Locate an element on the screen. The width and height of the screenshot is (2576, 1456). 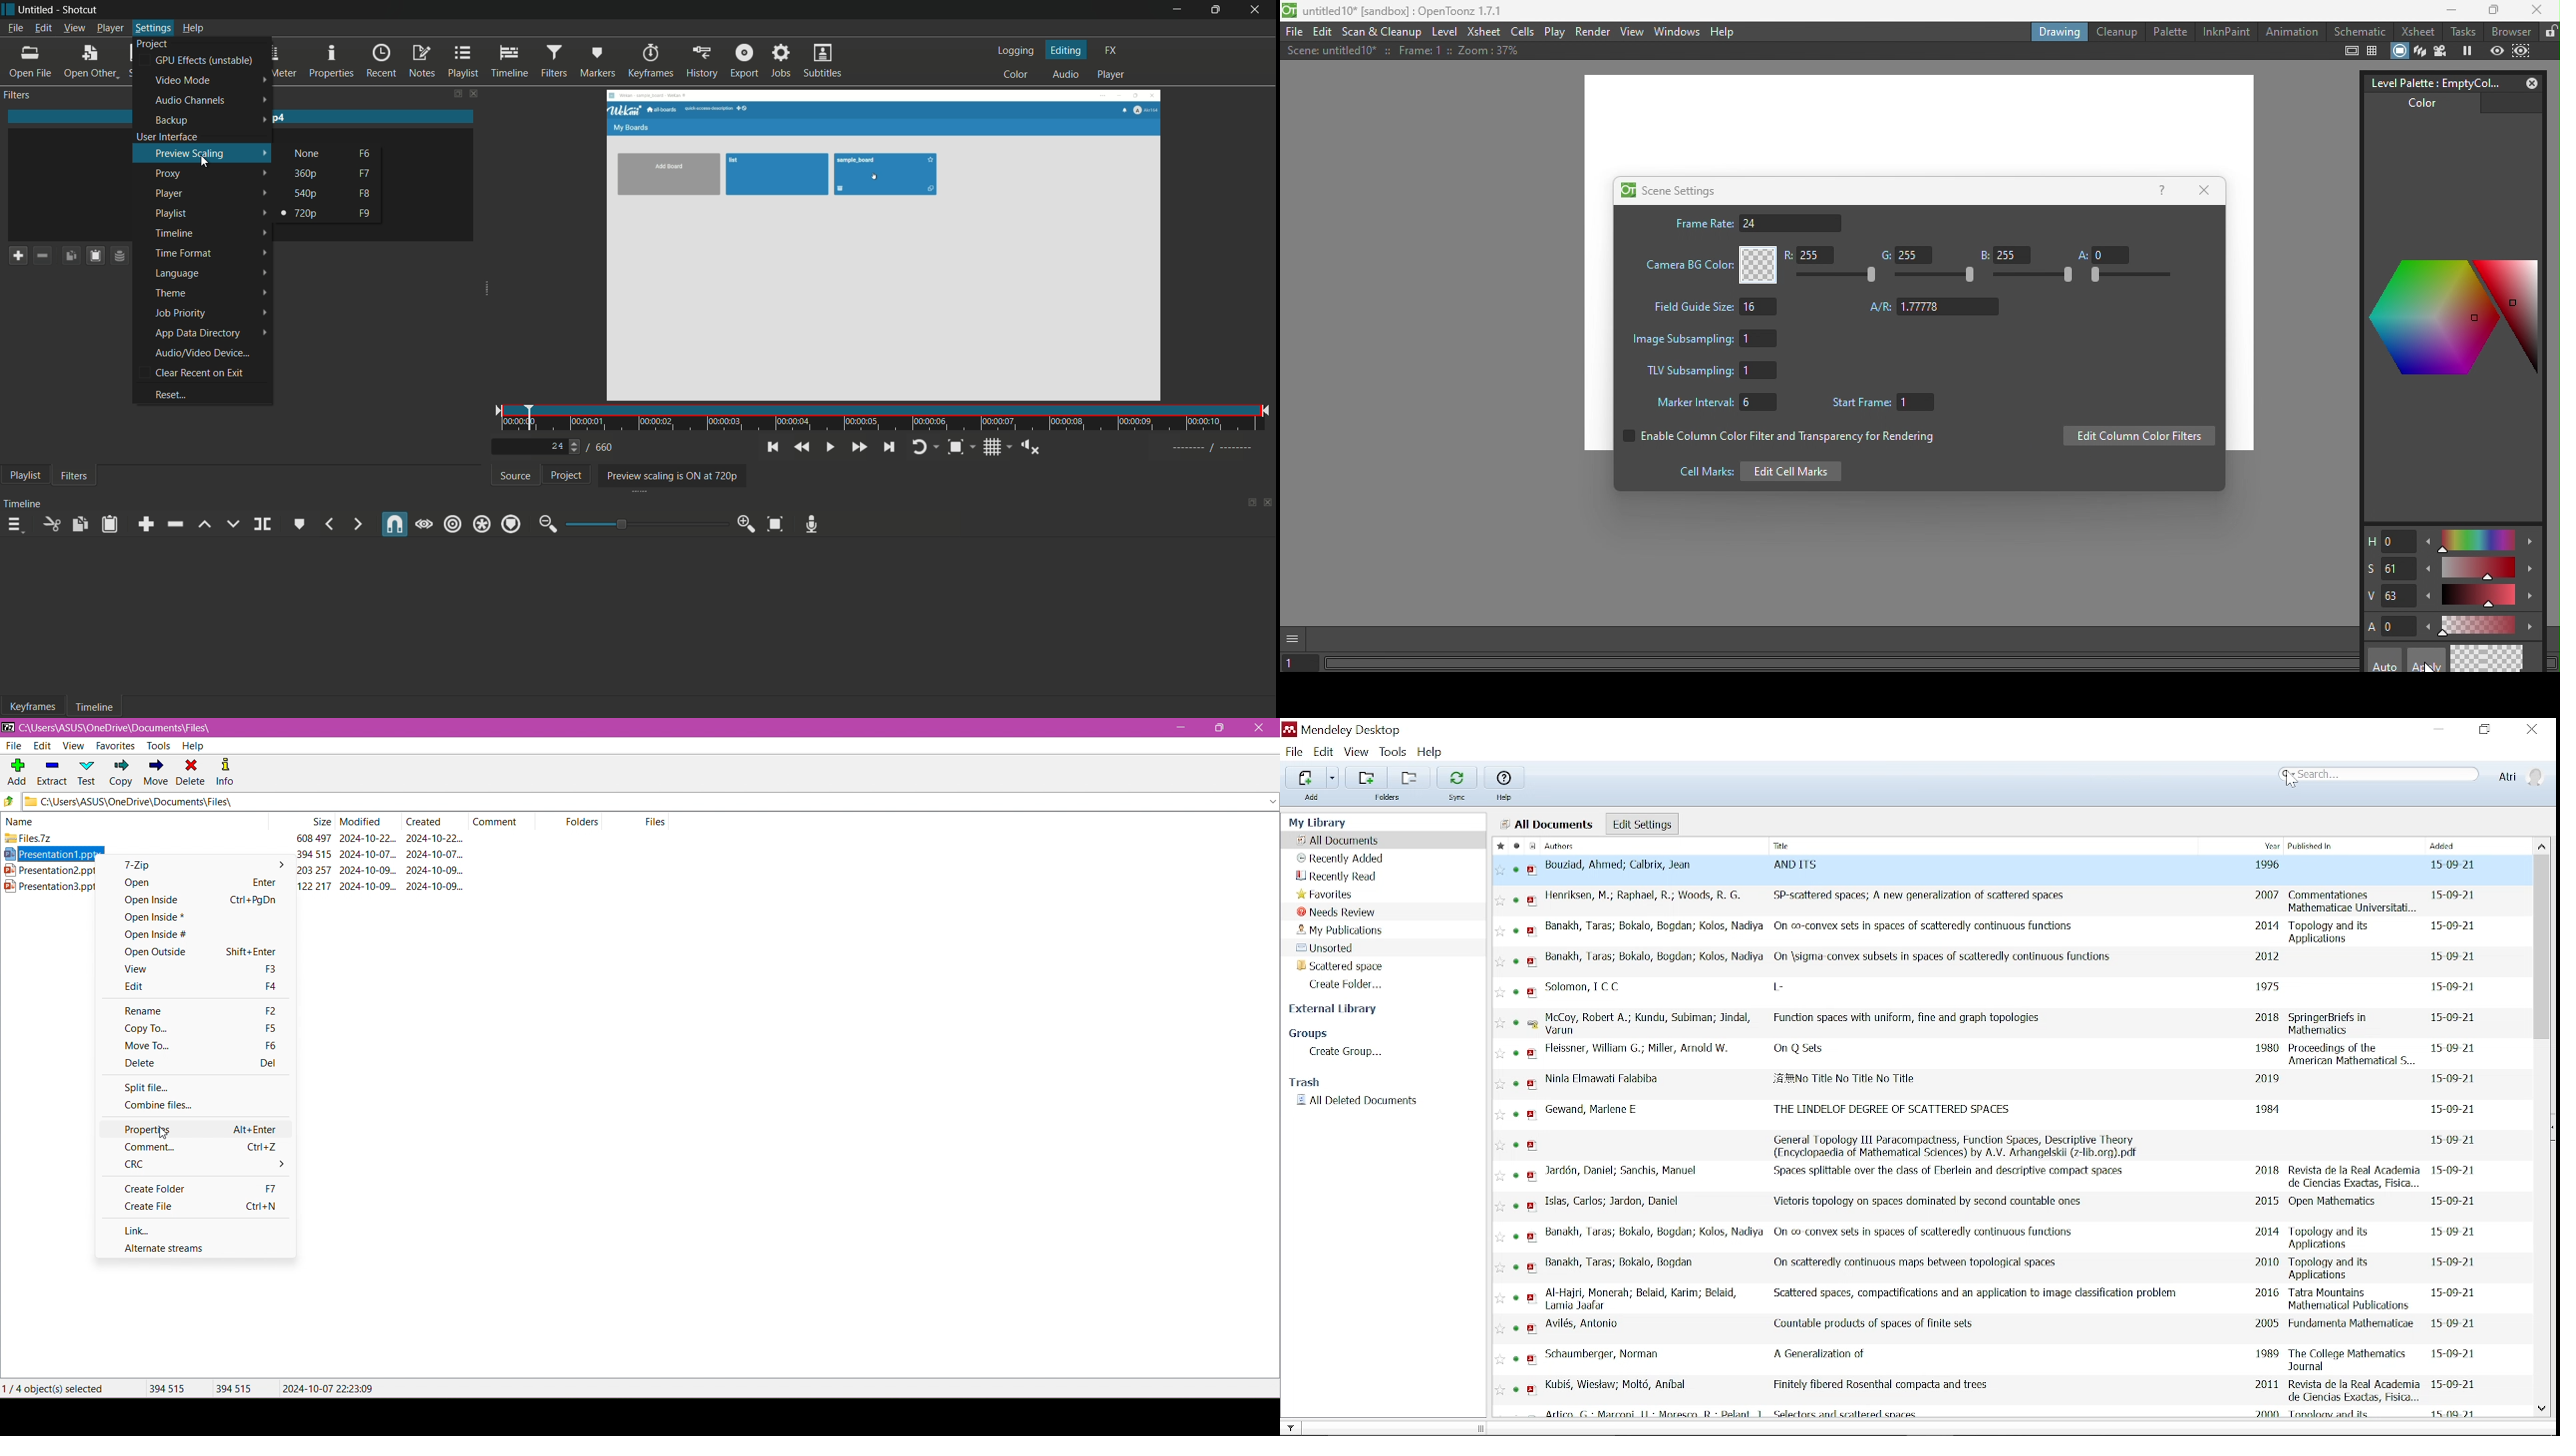
Banakh, Taras; Bokalo, Bogdan; Kolos, Nadiya On co convex sels in spaces of scalteredly continuous fundions 2014 Topology and its Applications 15-09-21 is located at coordinates (2005, 1237).